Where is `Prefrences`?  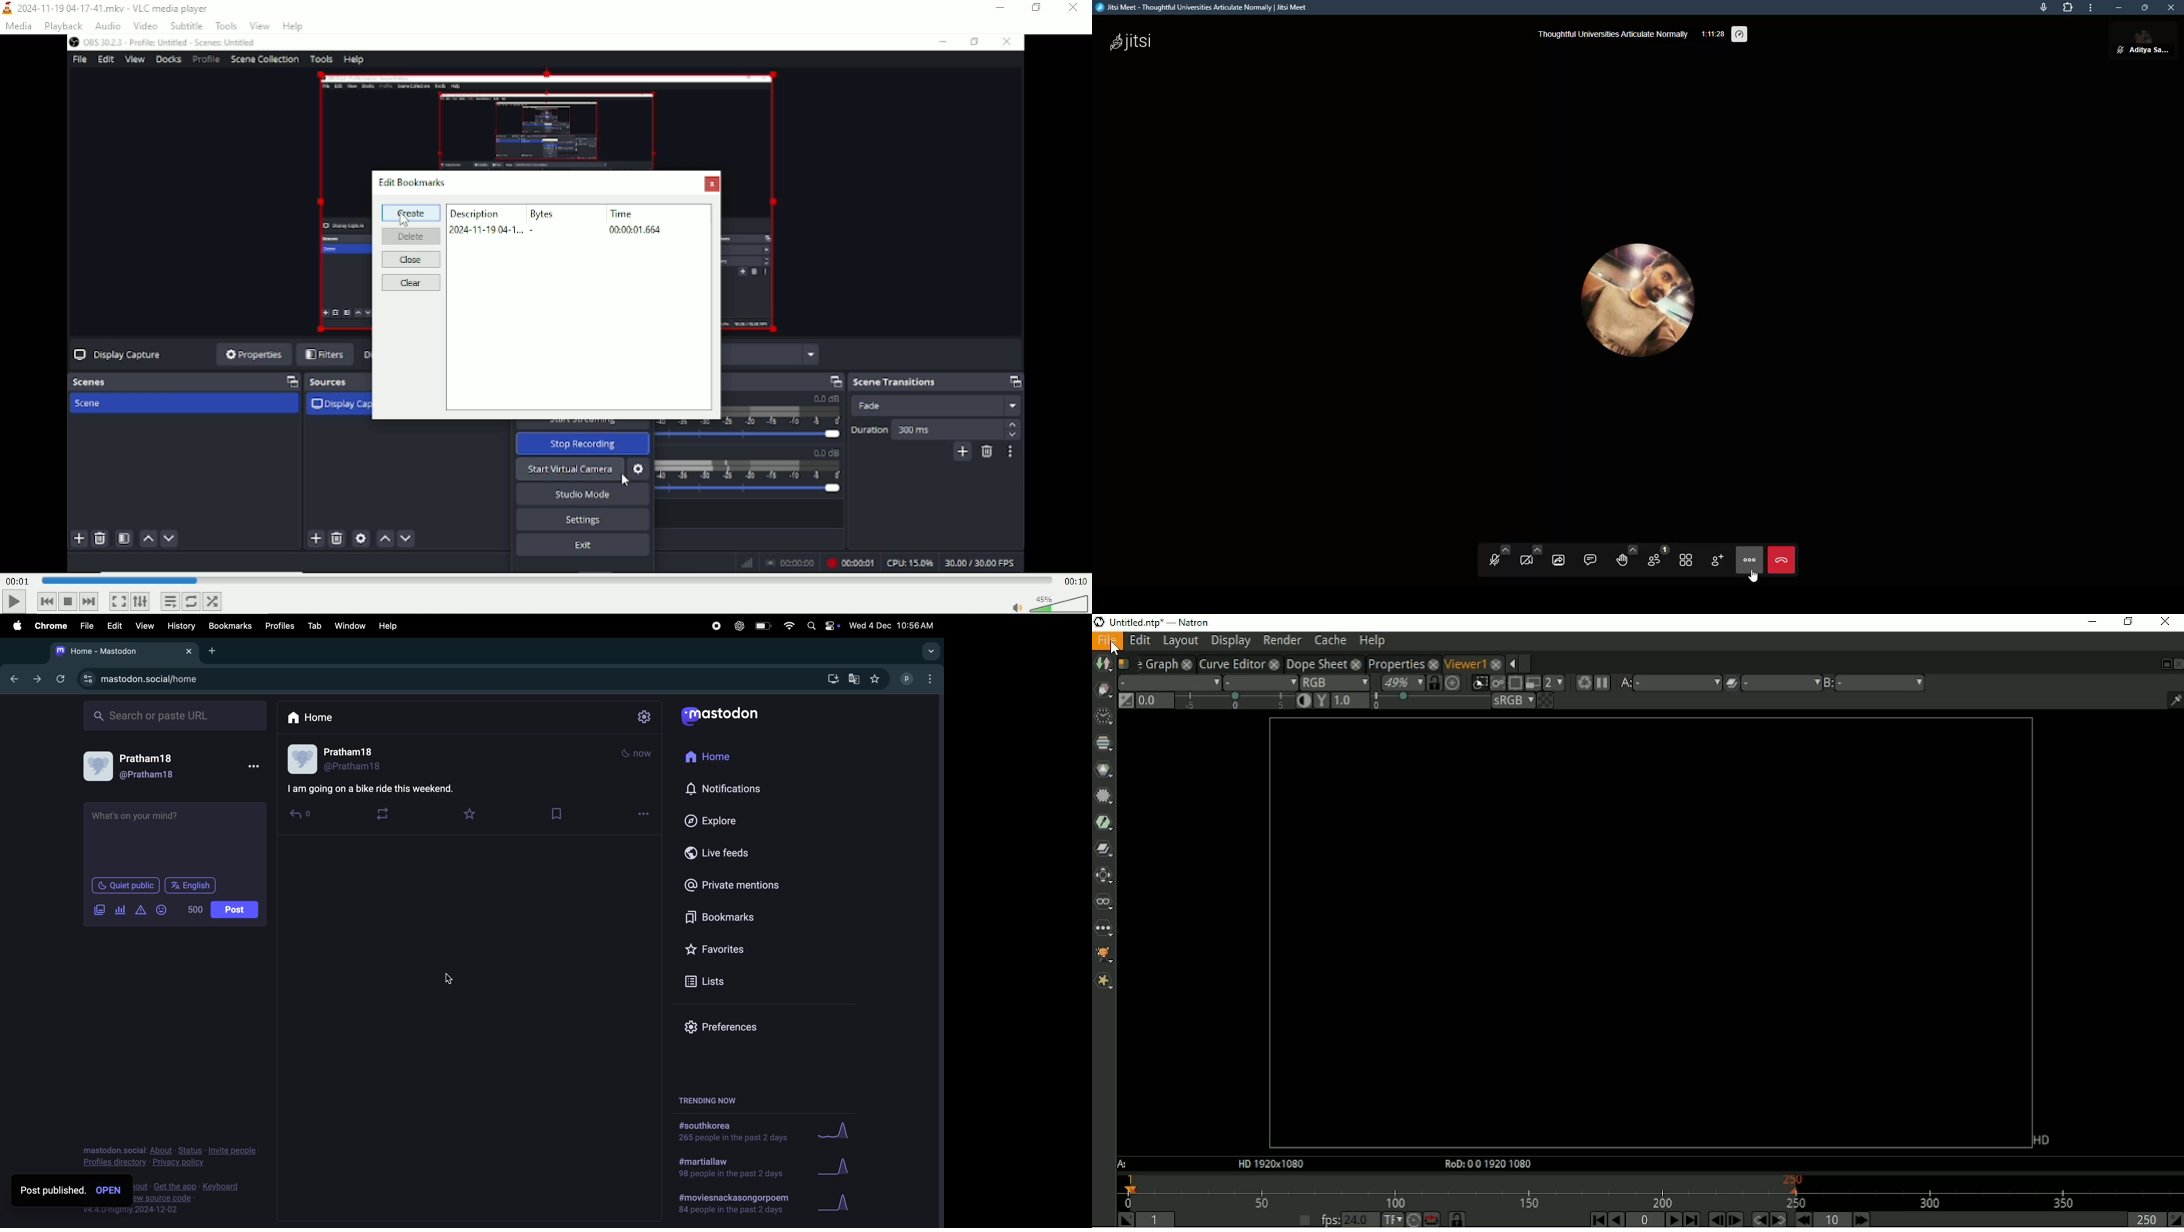
Prefrences is located at coordinates (728, 1026).